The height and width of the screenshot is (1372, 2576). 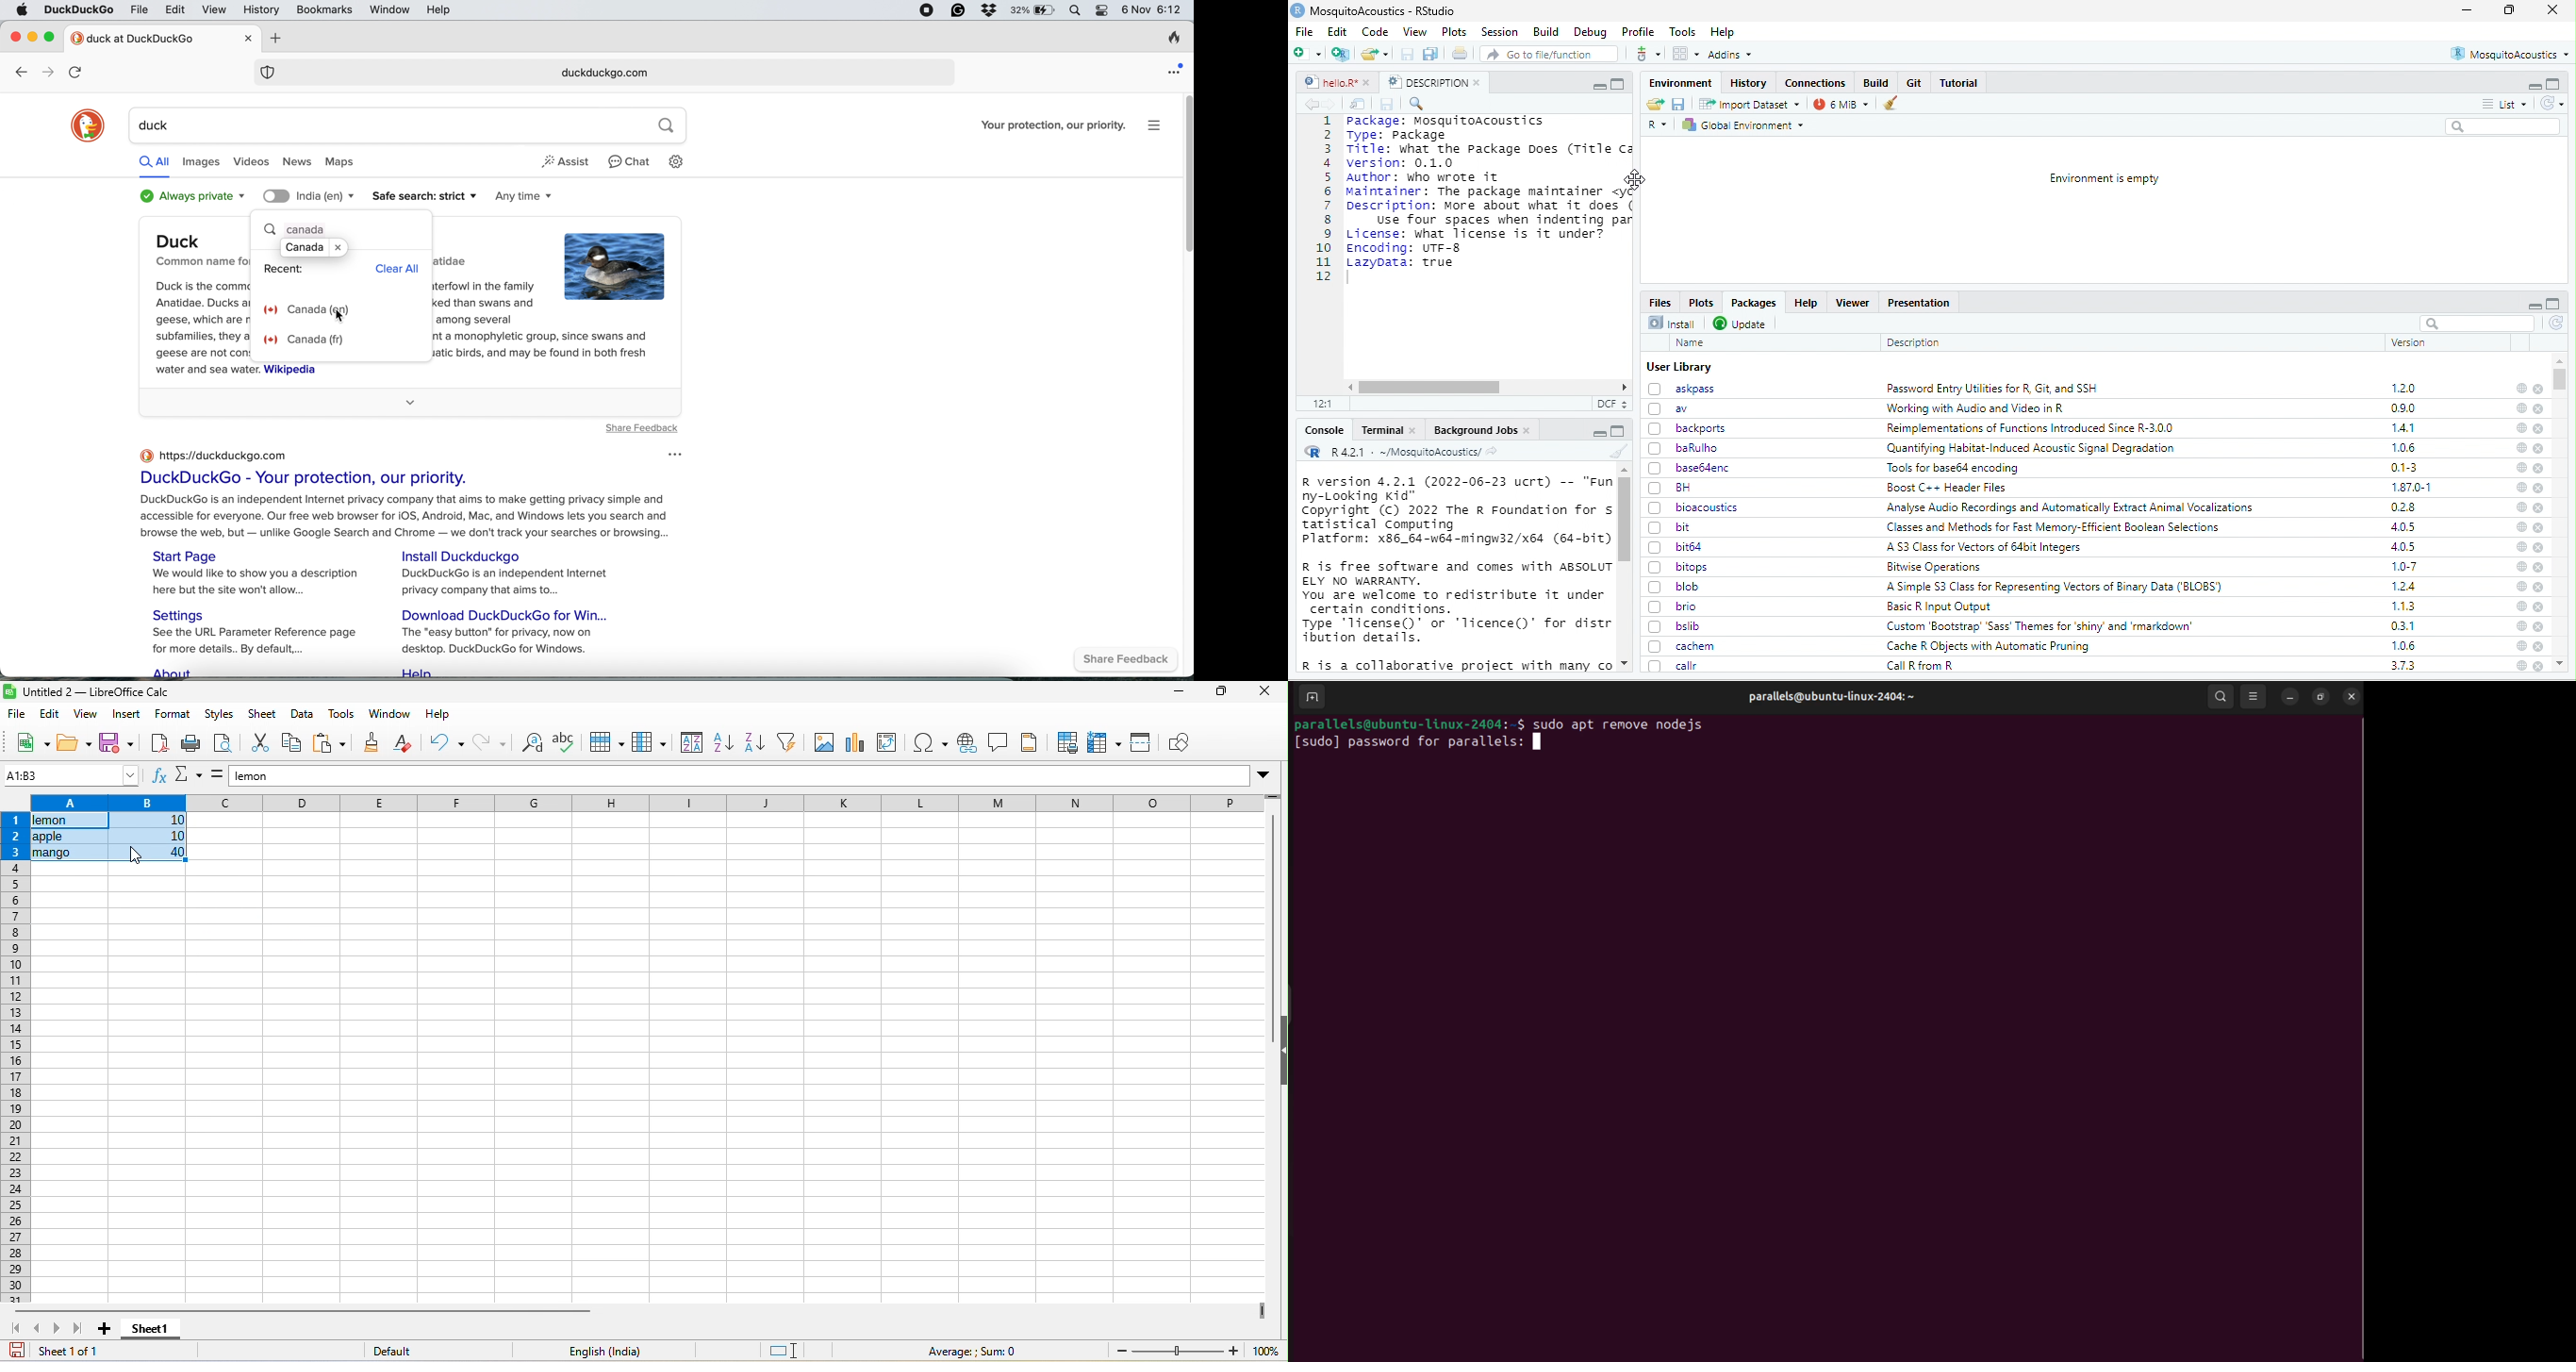 What do you see at coordinates (1750, 104) in the screenshot?
I see `Import Dataset` at bounding box center [1750, 104].